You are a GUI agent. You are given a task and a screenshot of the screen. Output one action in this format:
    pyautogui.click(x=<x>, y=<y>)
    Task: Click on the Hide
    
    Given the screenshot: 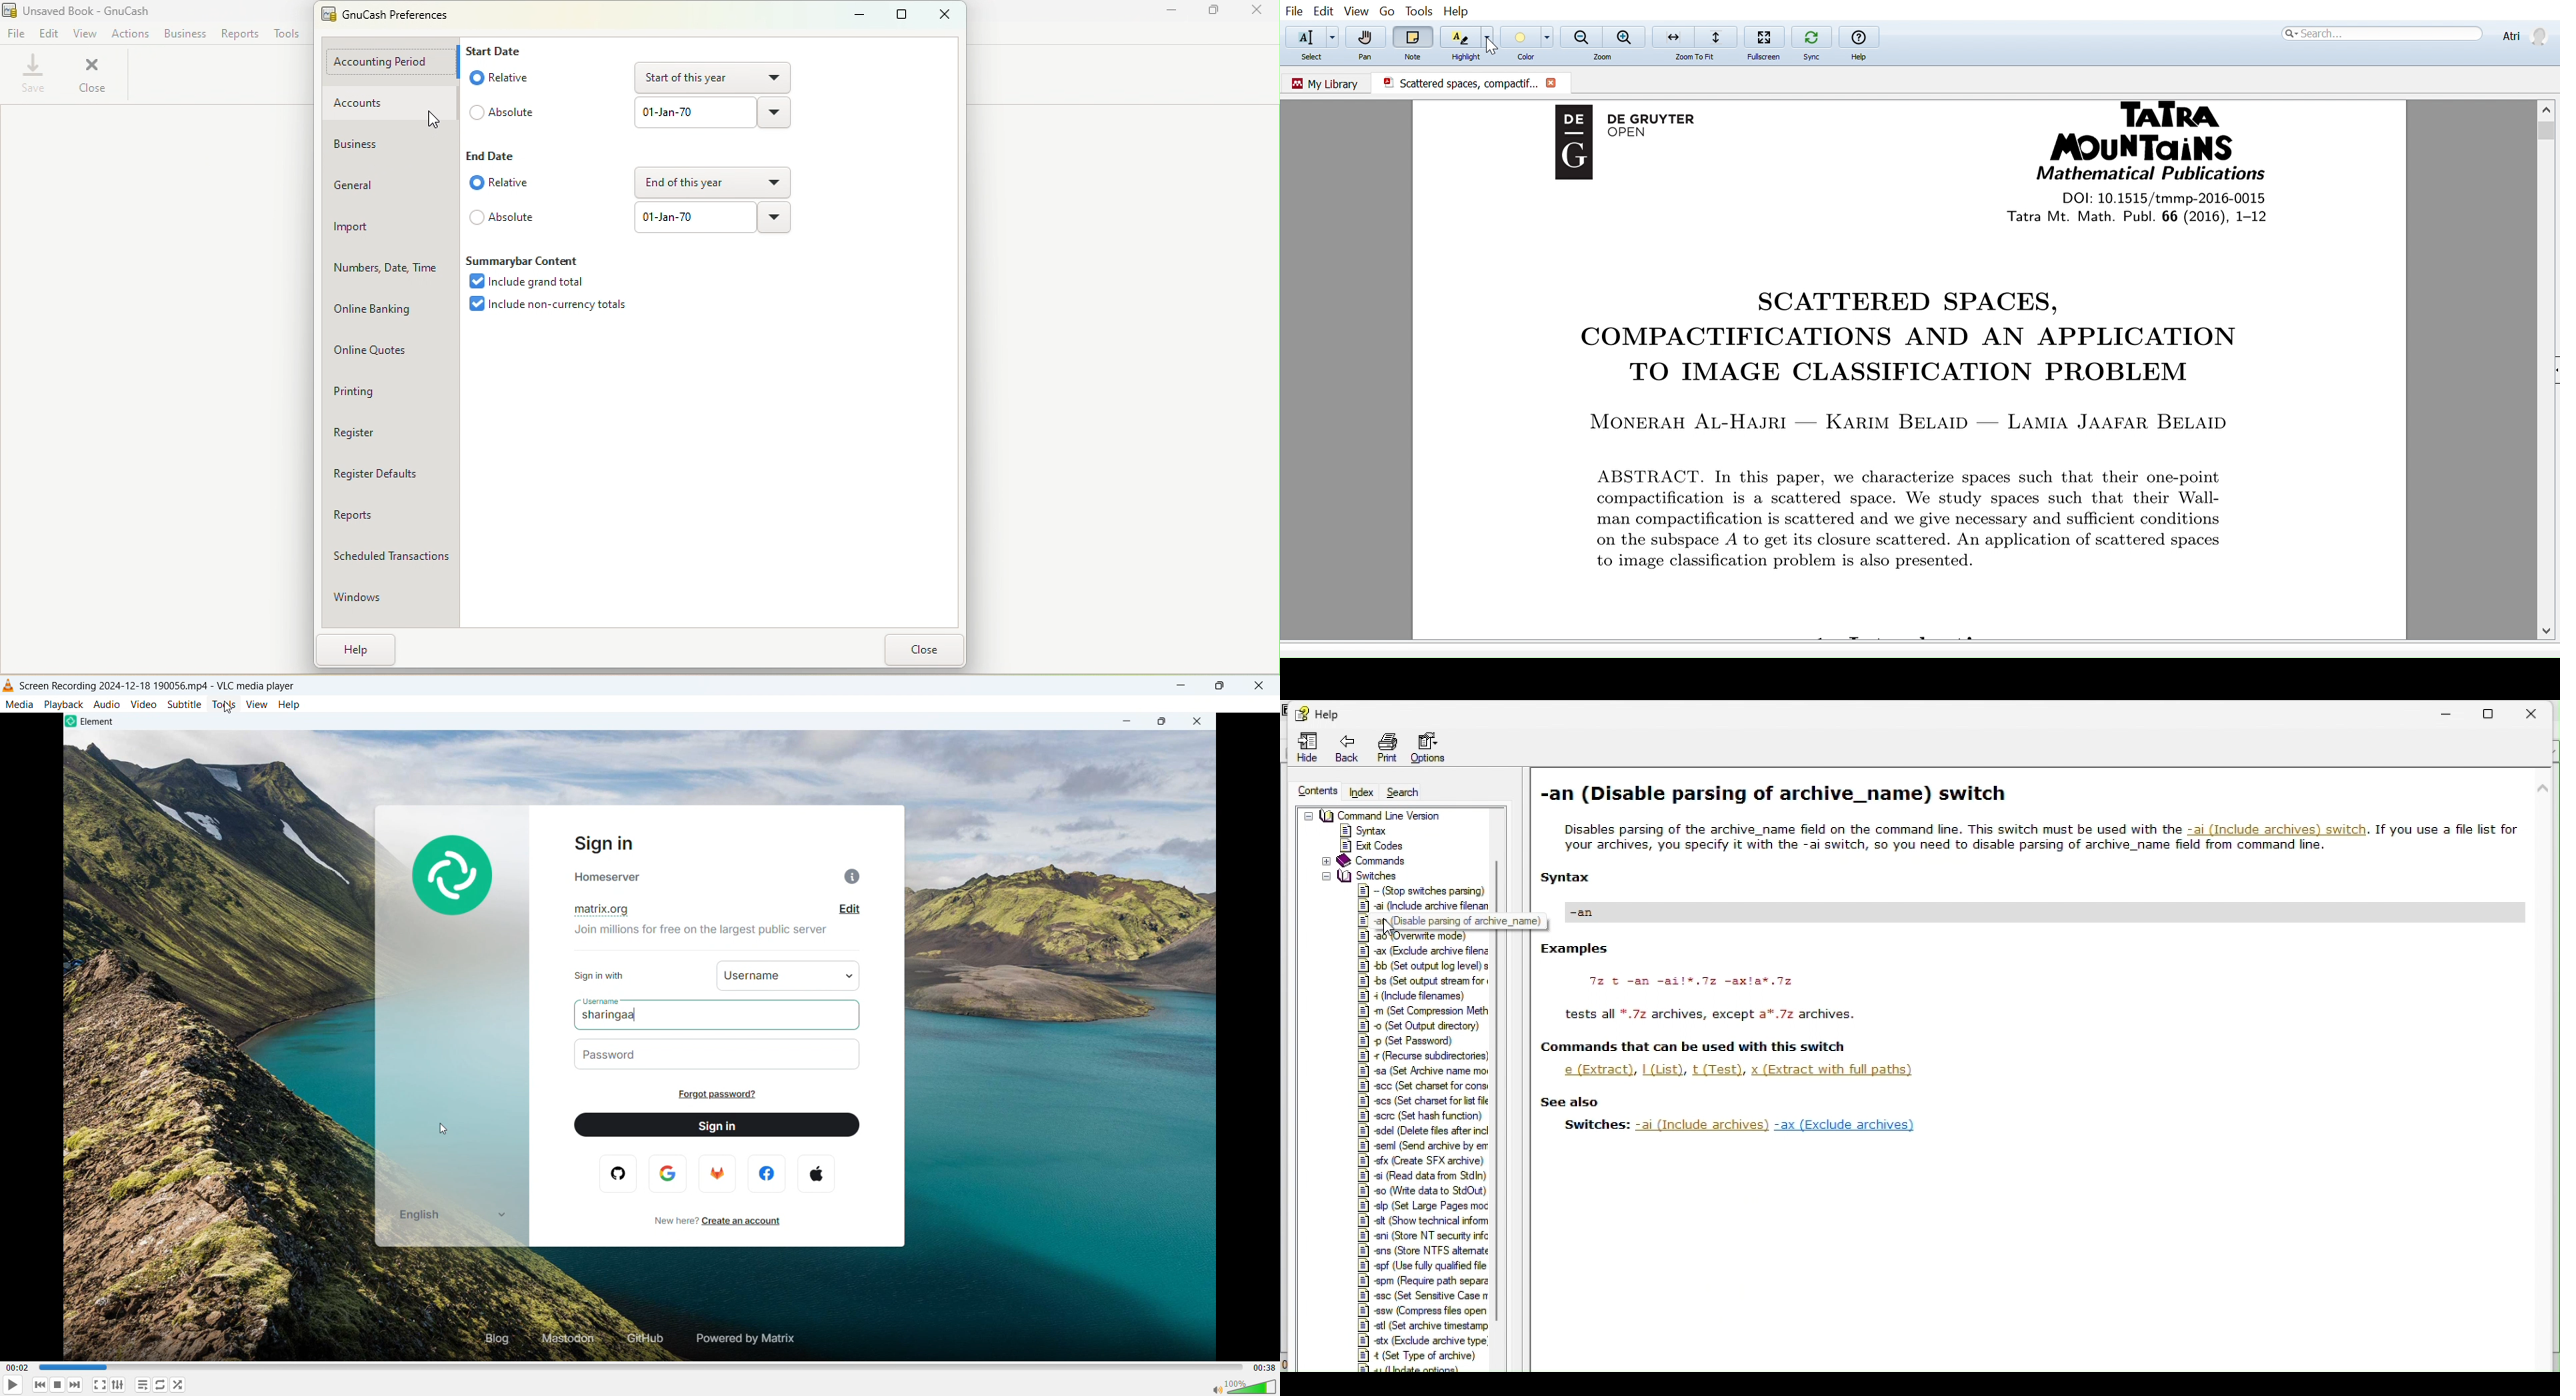 What is the action you would take?
    pyautogui.click(x=1300, y=747)
    